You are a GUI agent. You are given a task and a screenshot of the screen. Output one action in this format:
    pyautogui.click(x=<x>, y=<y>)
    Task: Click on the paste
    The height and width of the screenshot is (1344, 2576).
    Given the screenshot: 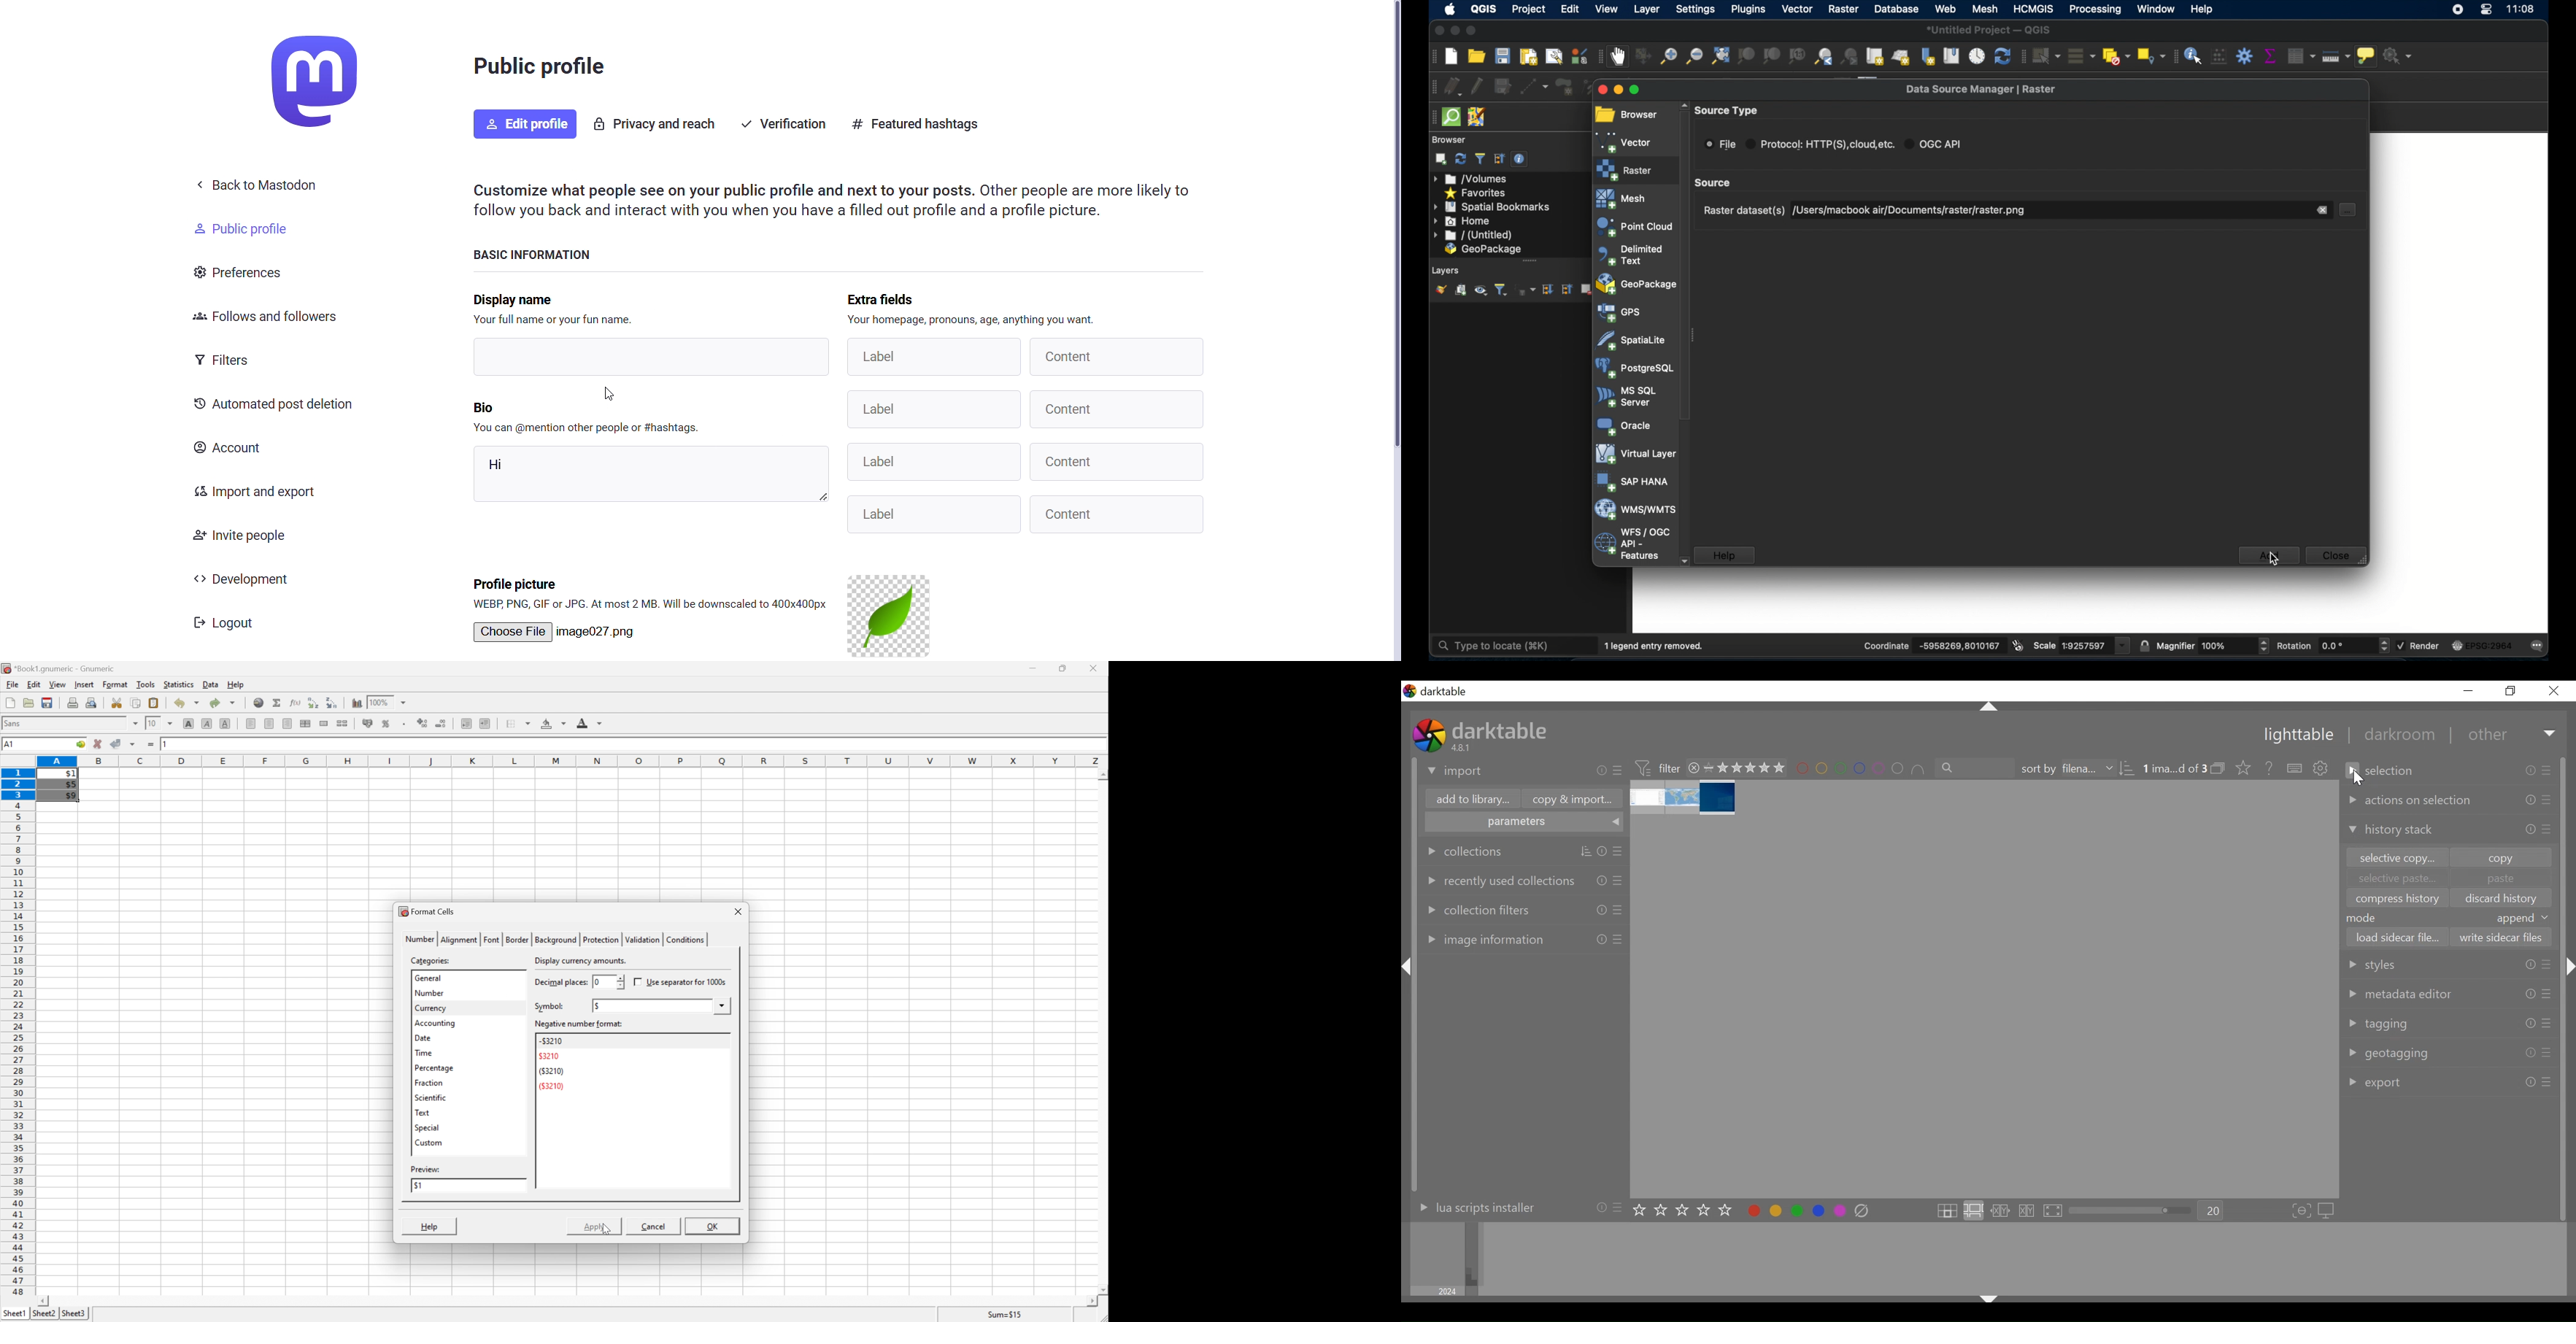 What is the action you would take?
    pyautogui.click(x=2502, y=878)
    